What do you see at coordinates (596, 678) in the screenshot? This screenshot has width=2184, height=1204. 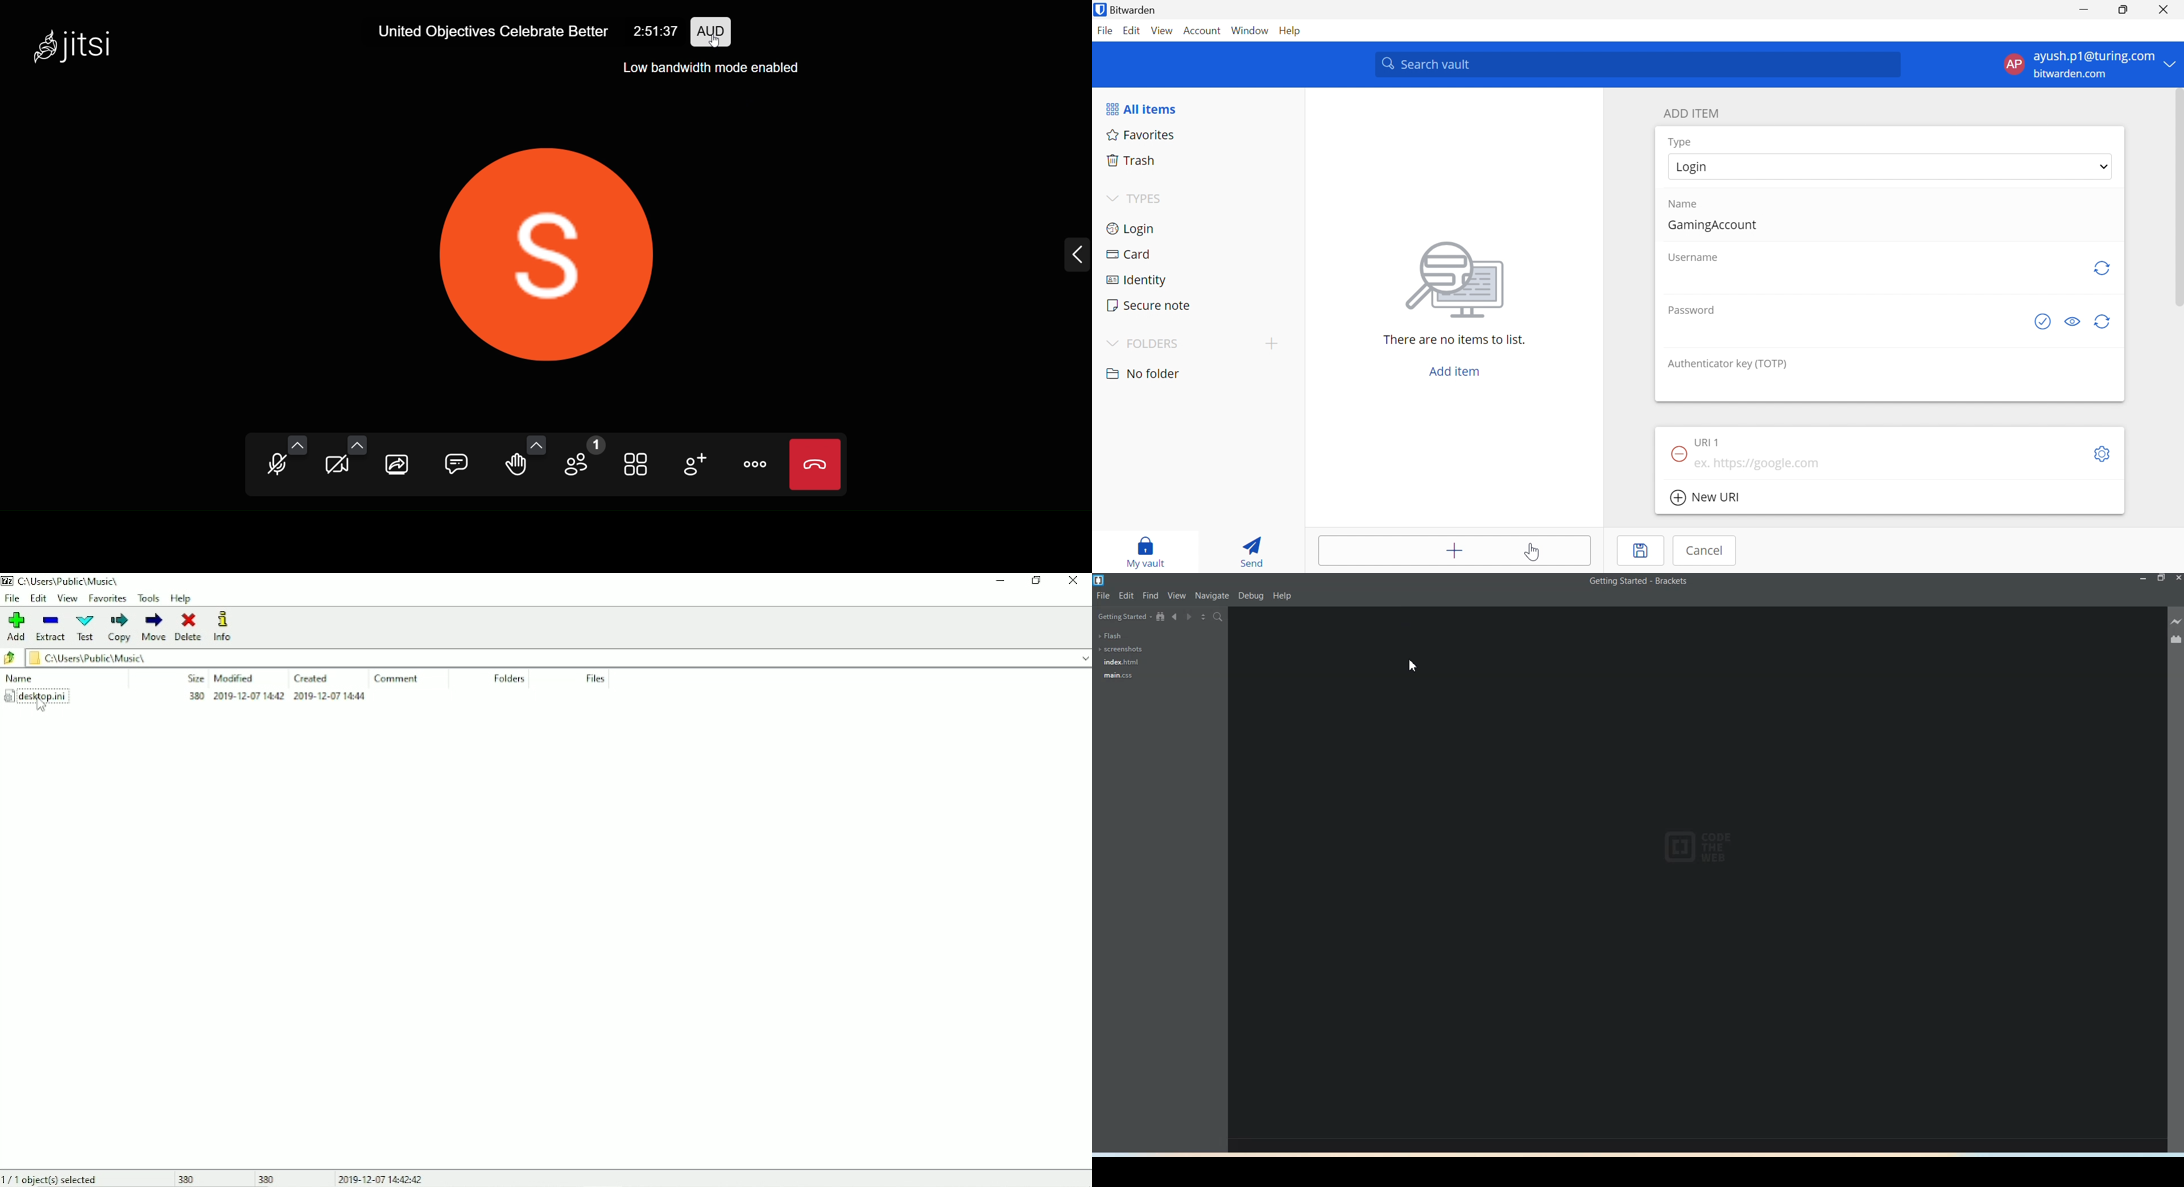 I see `Files` at bounding box center [596, 678].